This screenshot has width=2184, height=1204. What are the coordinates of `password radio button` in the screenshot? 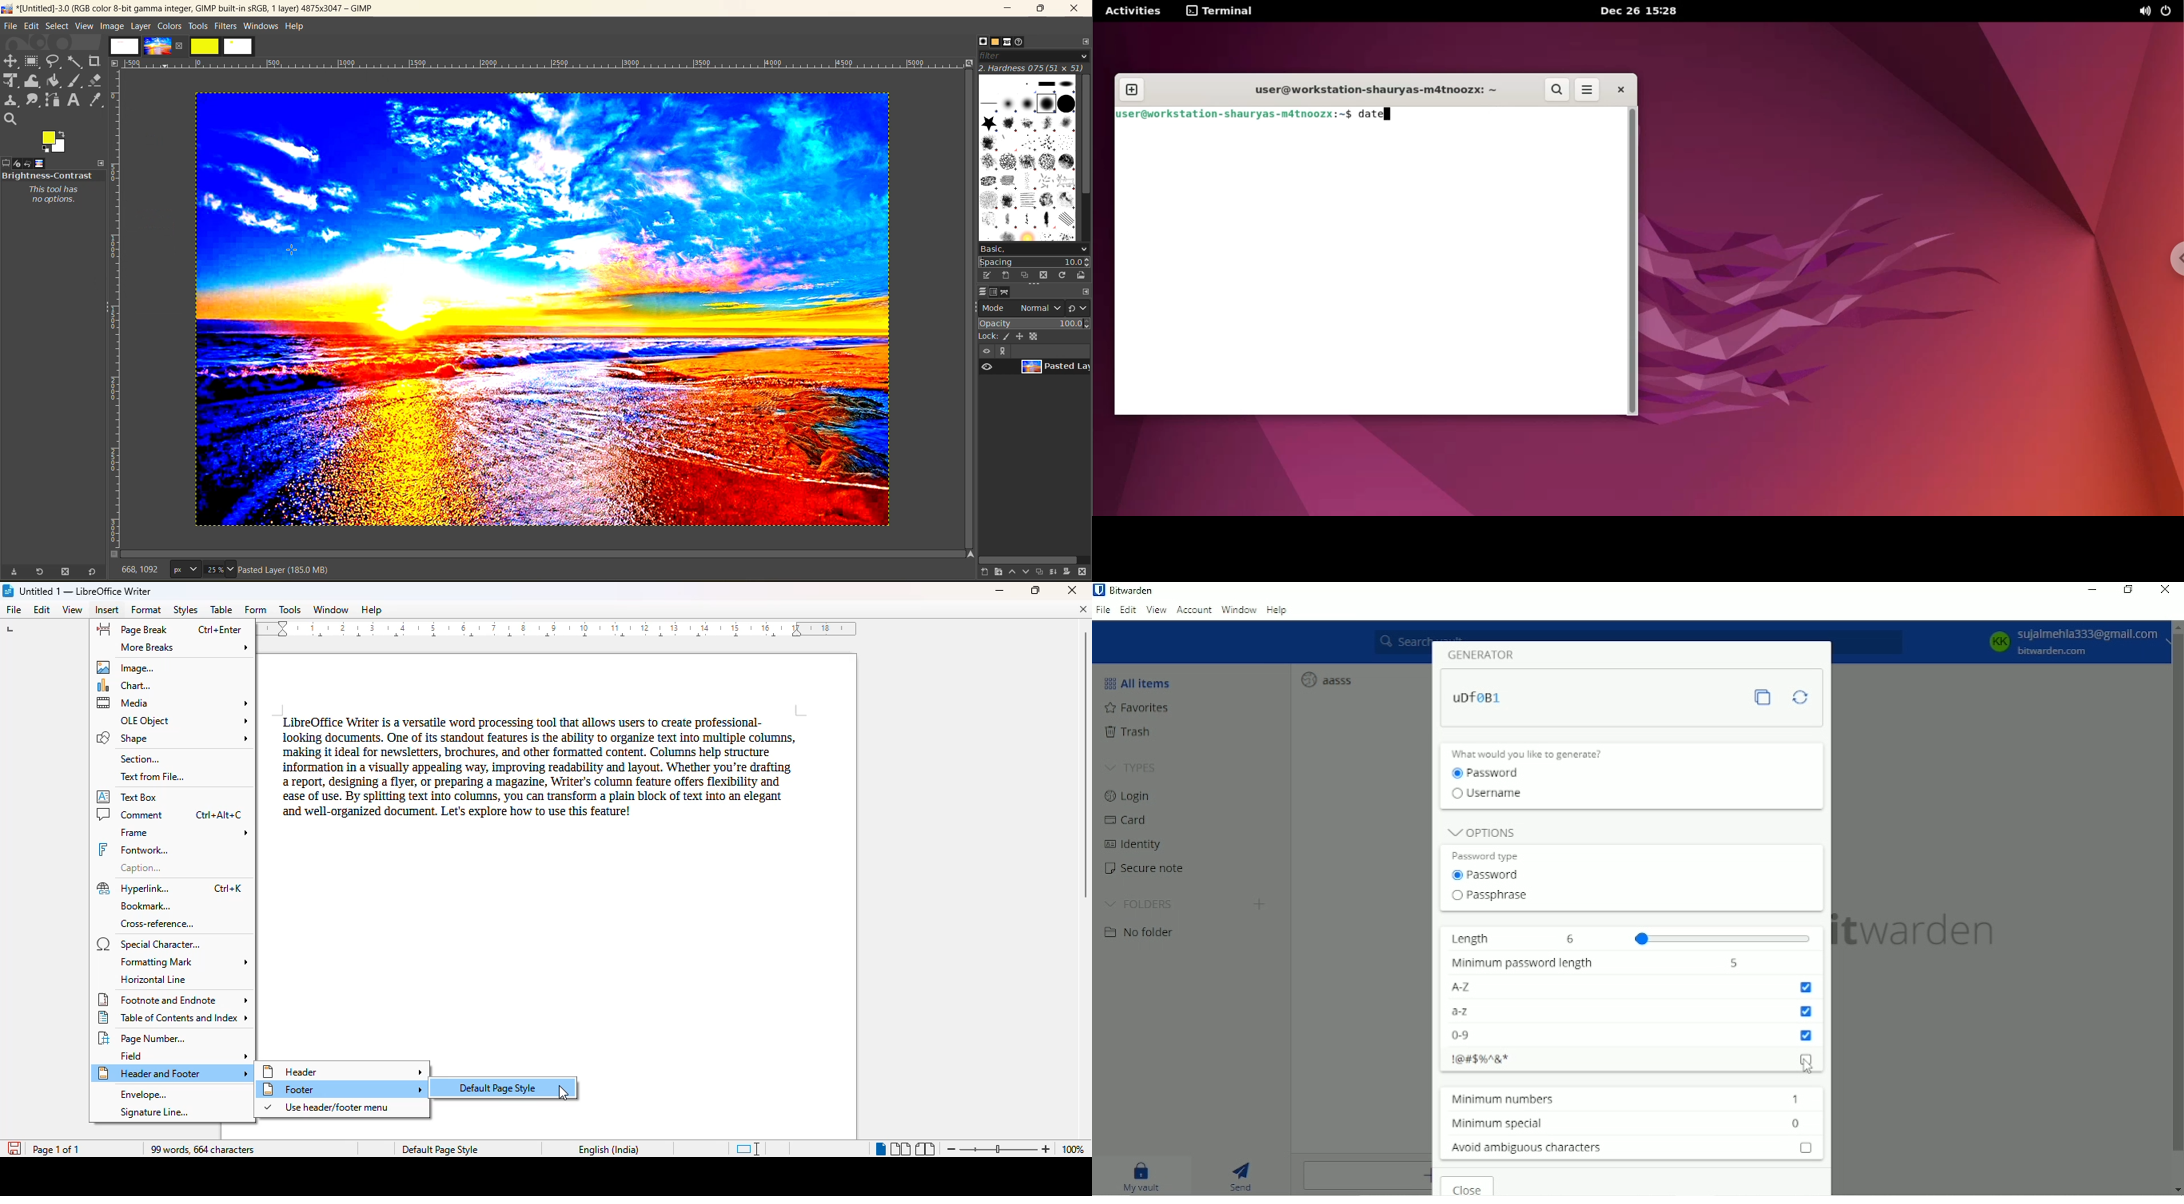 It's located at (1482, 878).